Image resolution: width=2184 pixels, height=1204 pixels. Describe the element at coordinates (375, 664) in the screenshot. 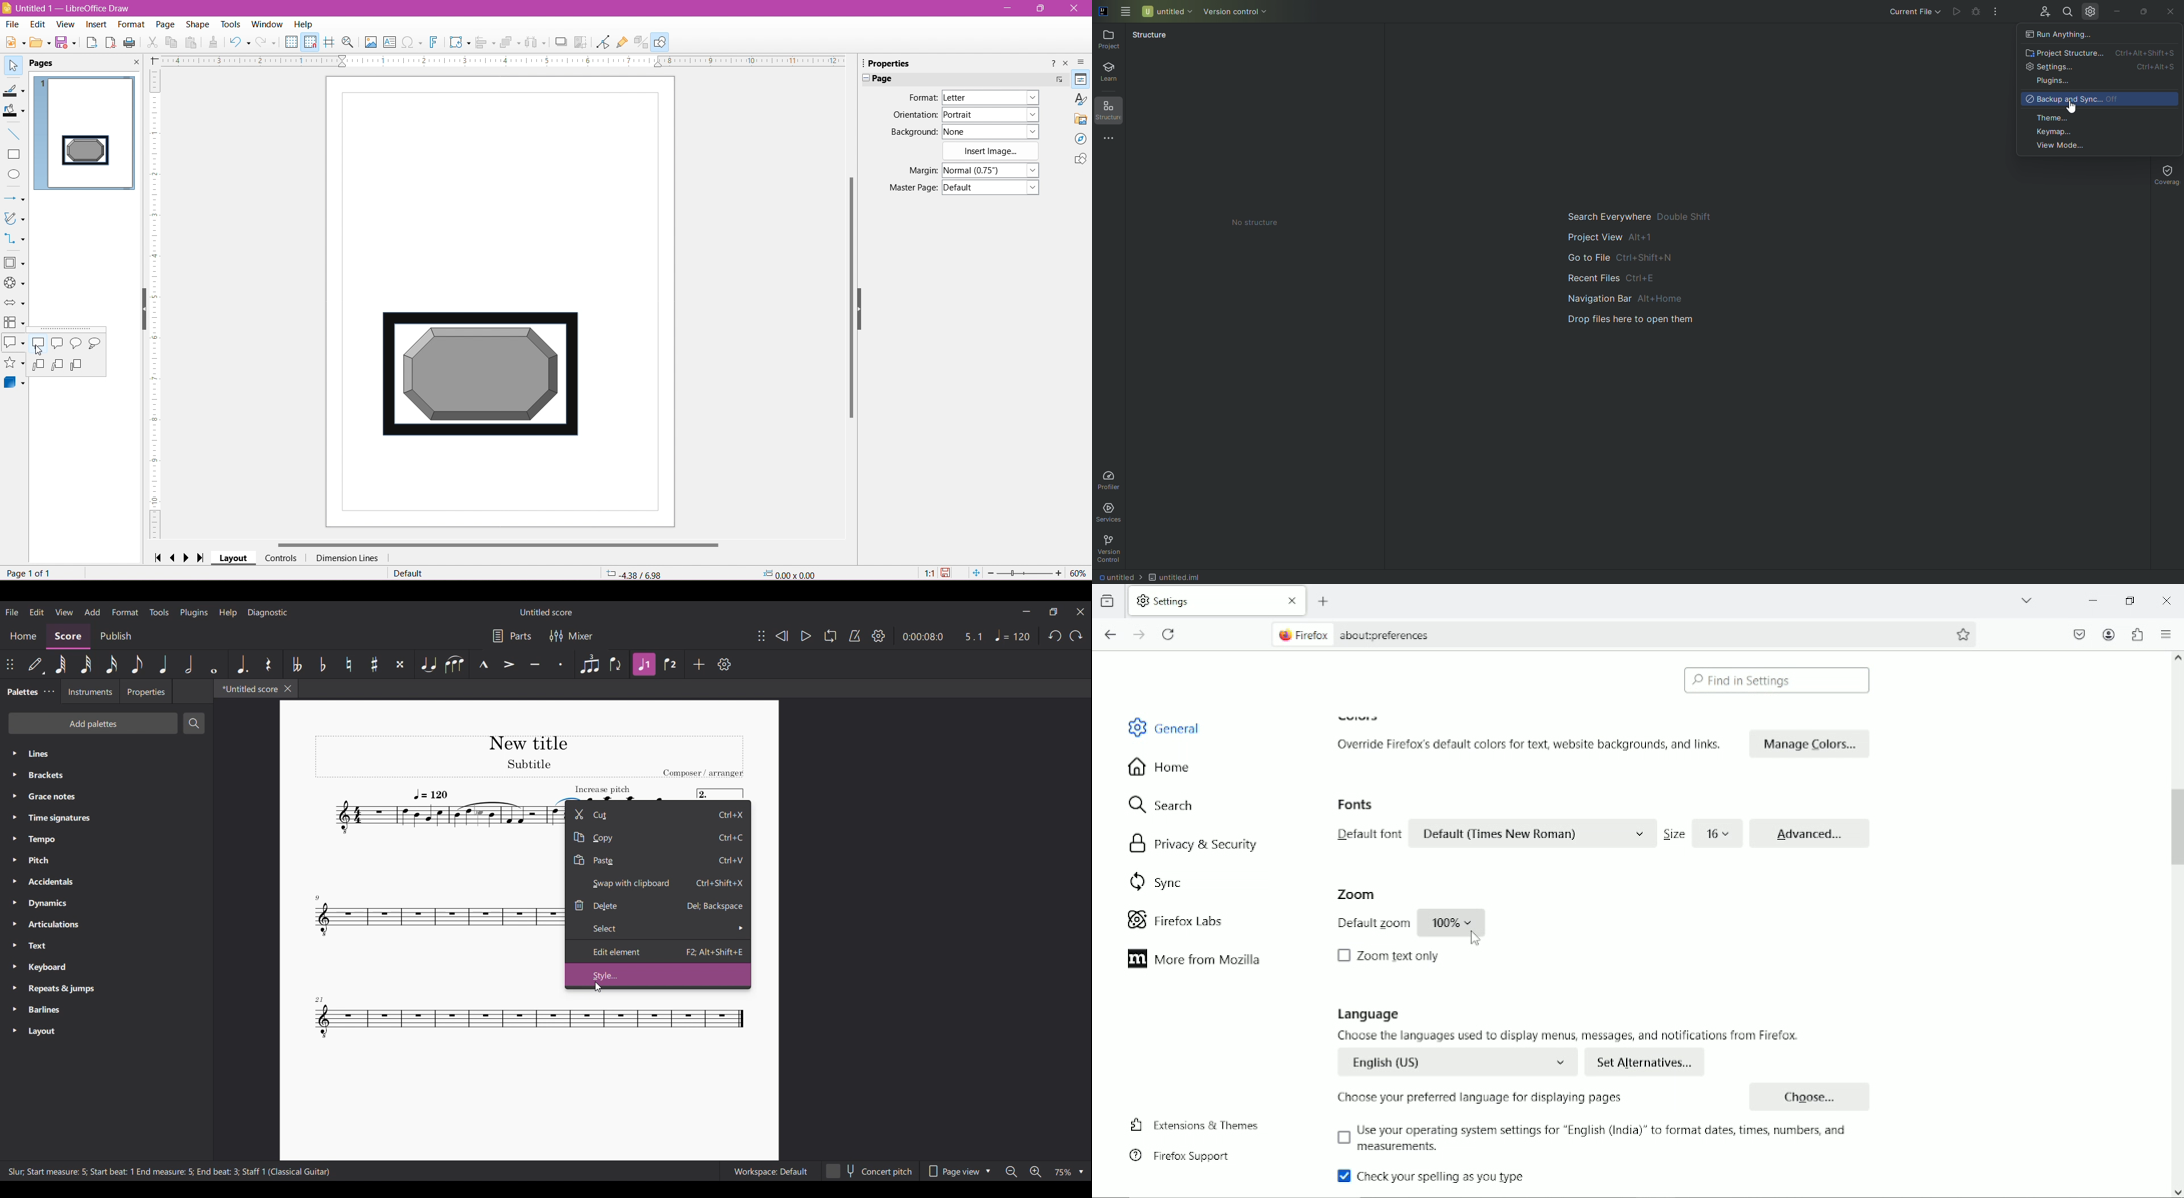

I see `Toggle sharp` at that location.